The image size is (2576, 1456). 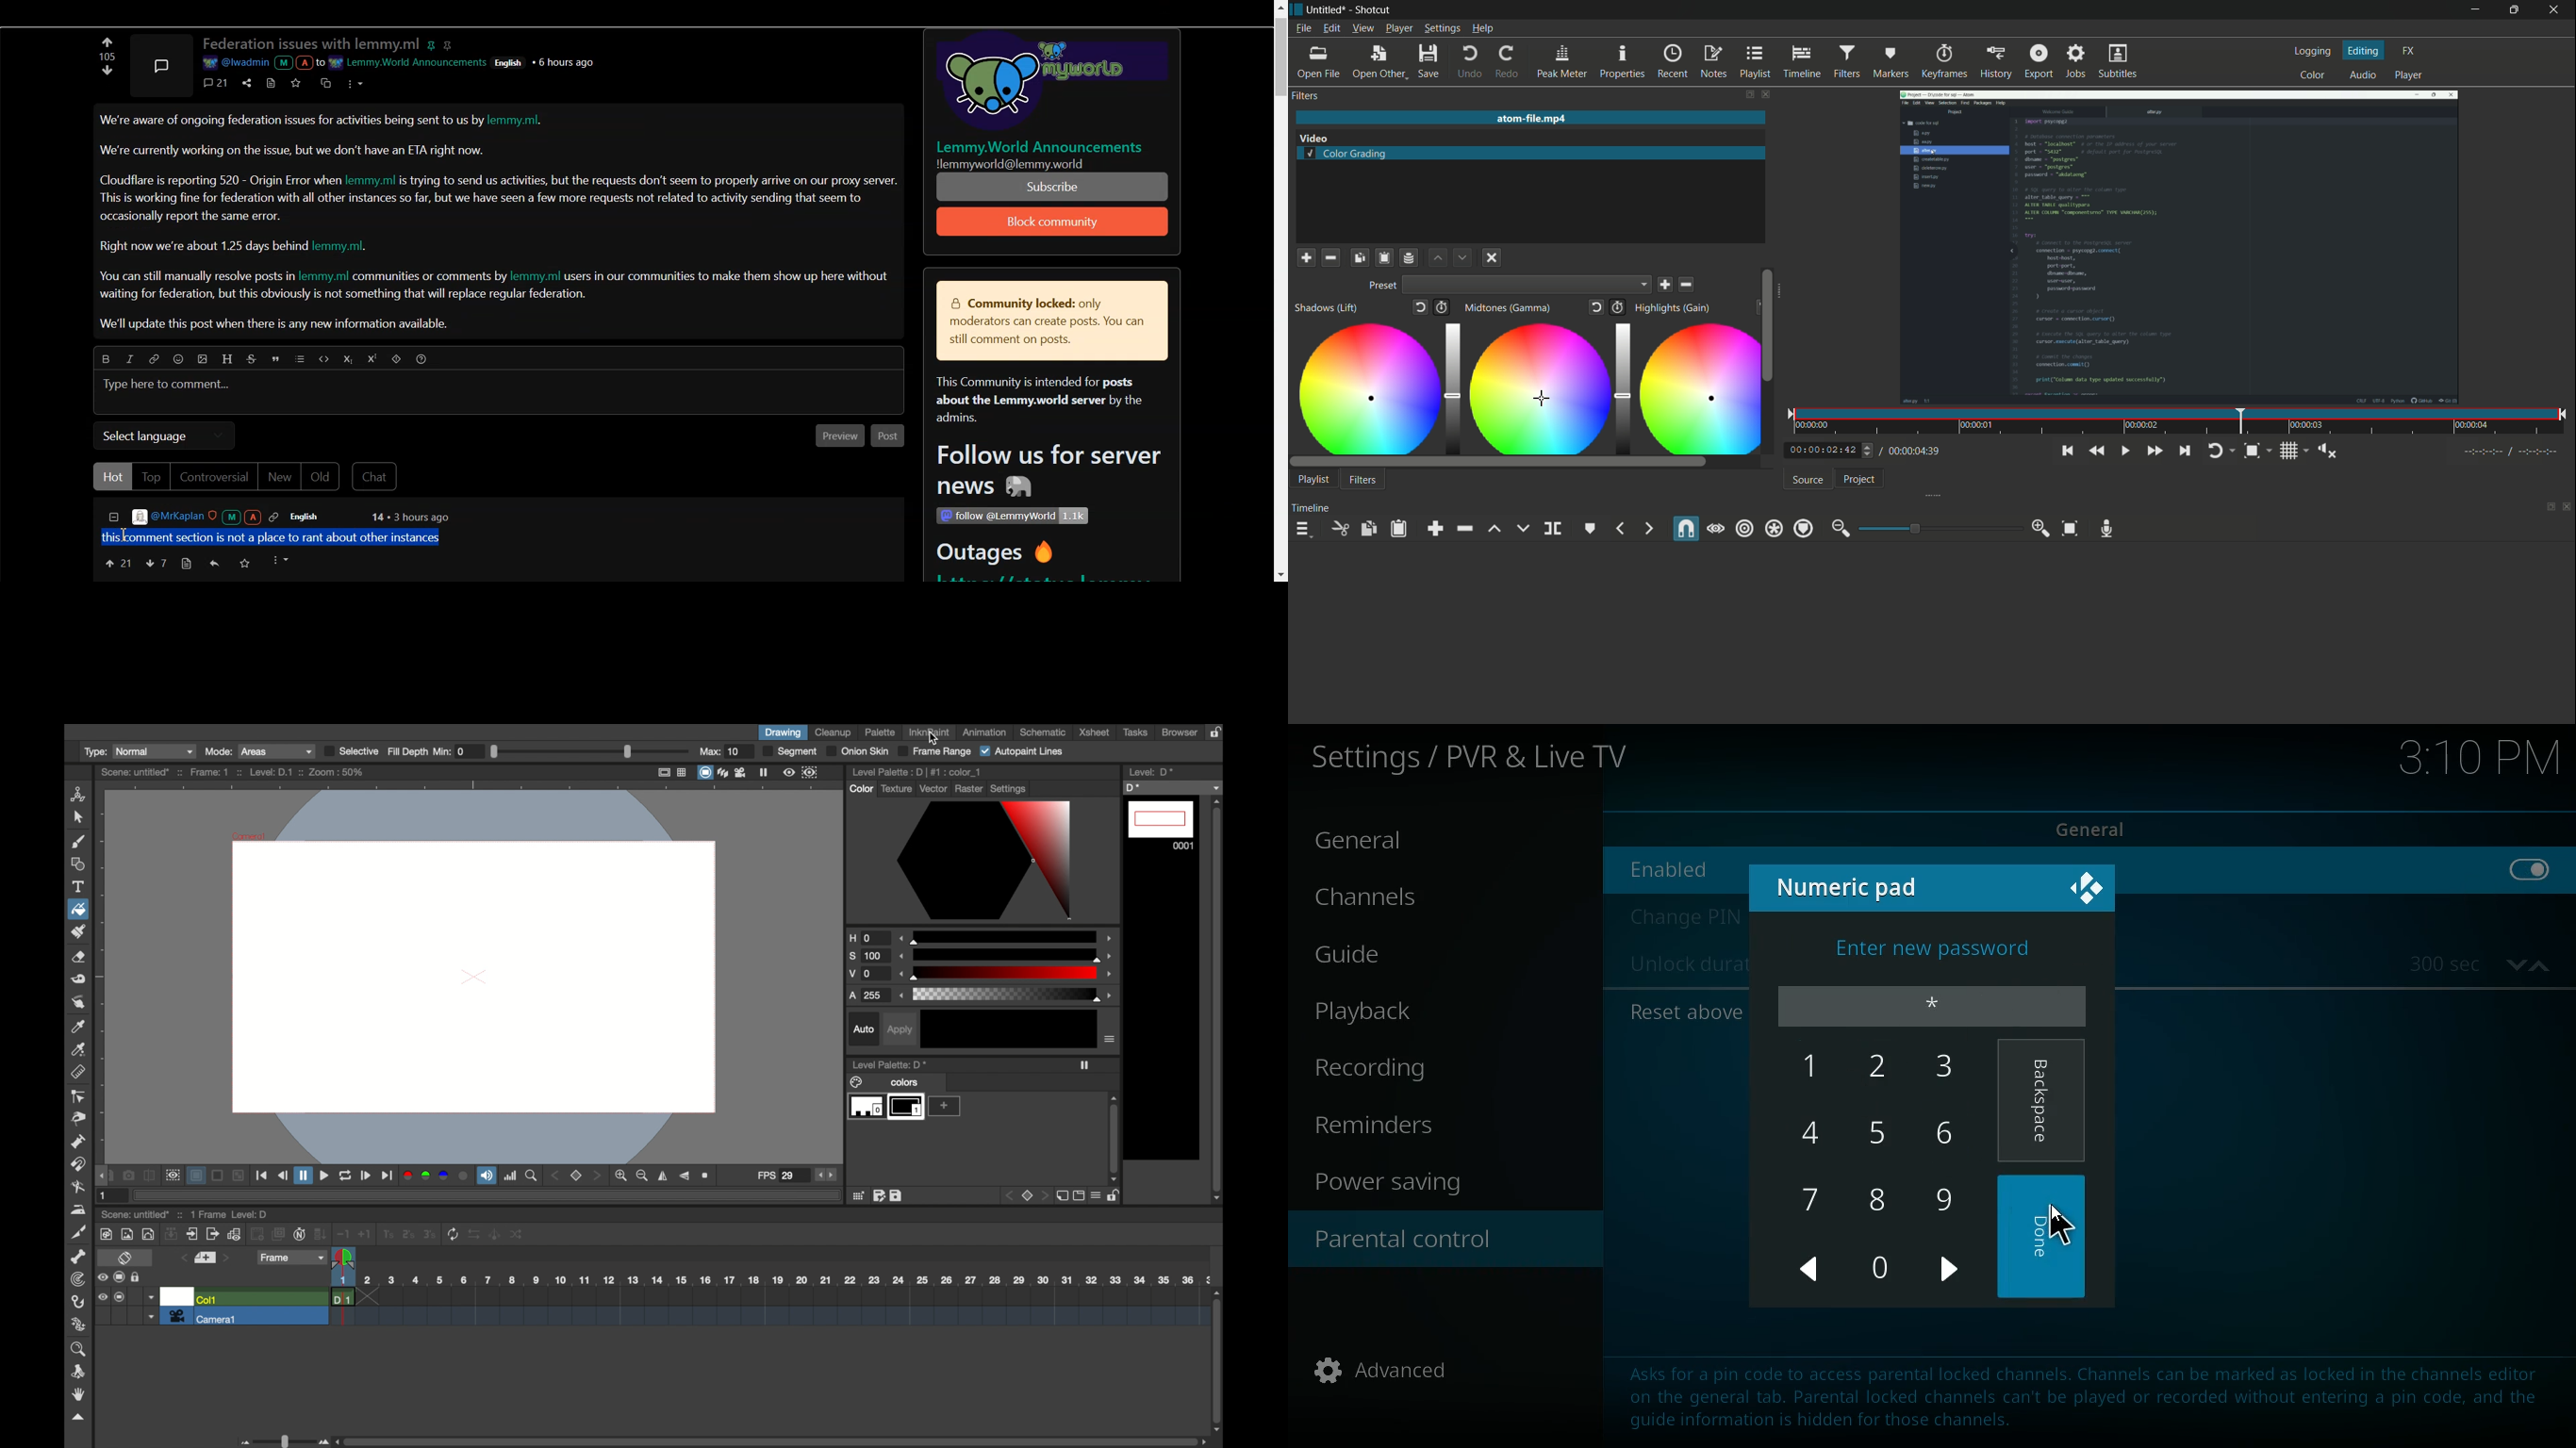 I want to click on color grading, so click(x=1346, y=155).